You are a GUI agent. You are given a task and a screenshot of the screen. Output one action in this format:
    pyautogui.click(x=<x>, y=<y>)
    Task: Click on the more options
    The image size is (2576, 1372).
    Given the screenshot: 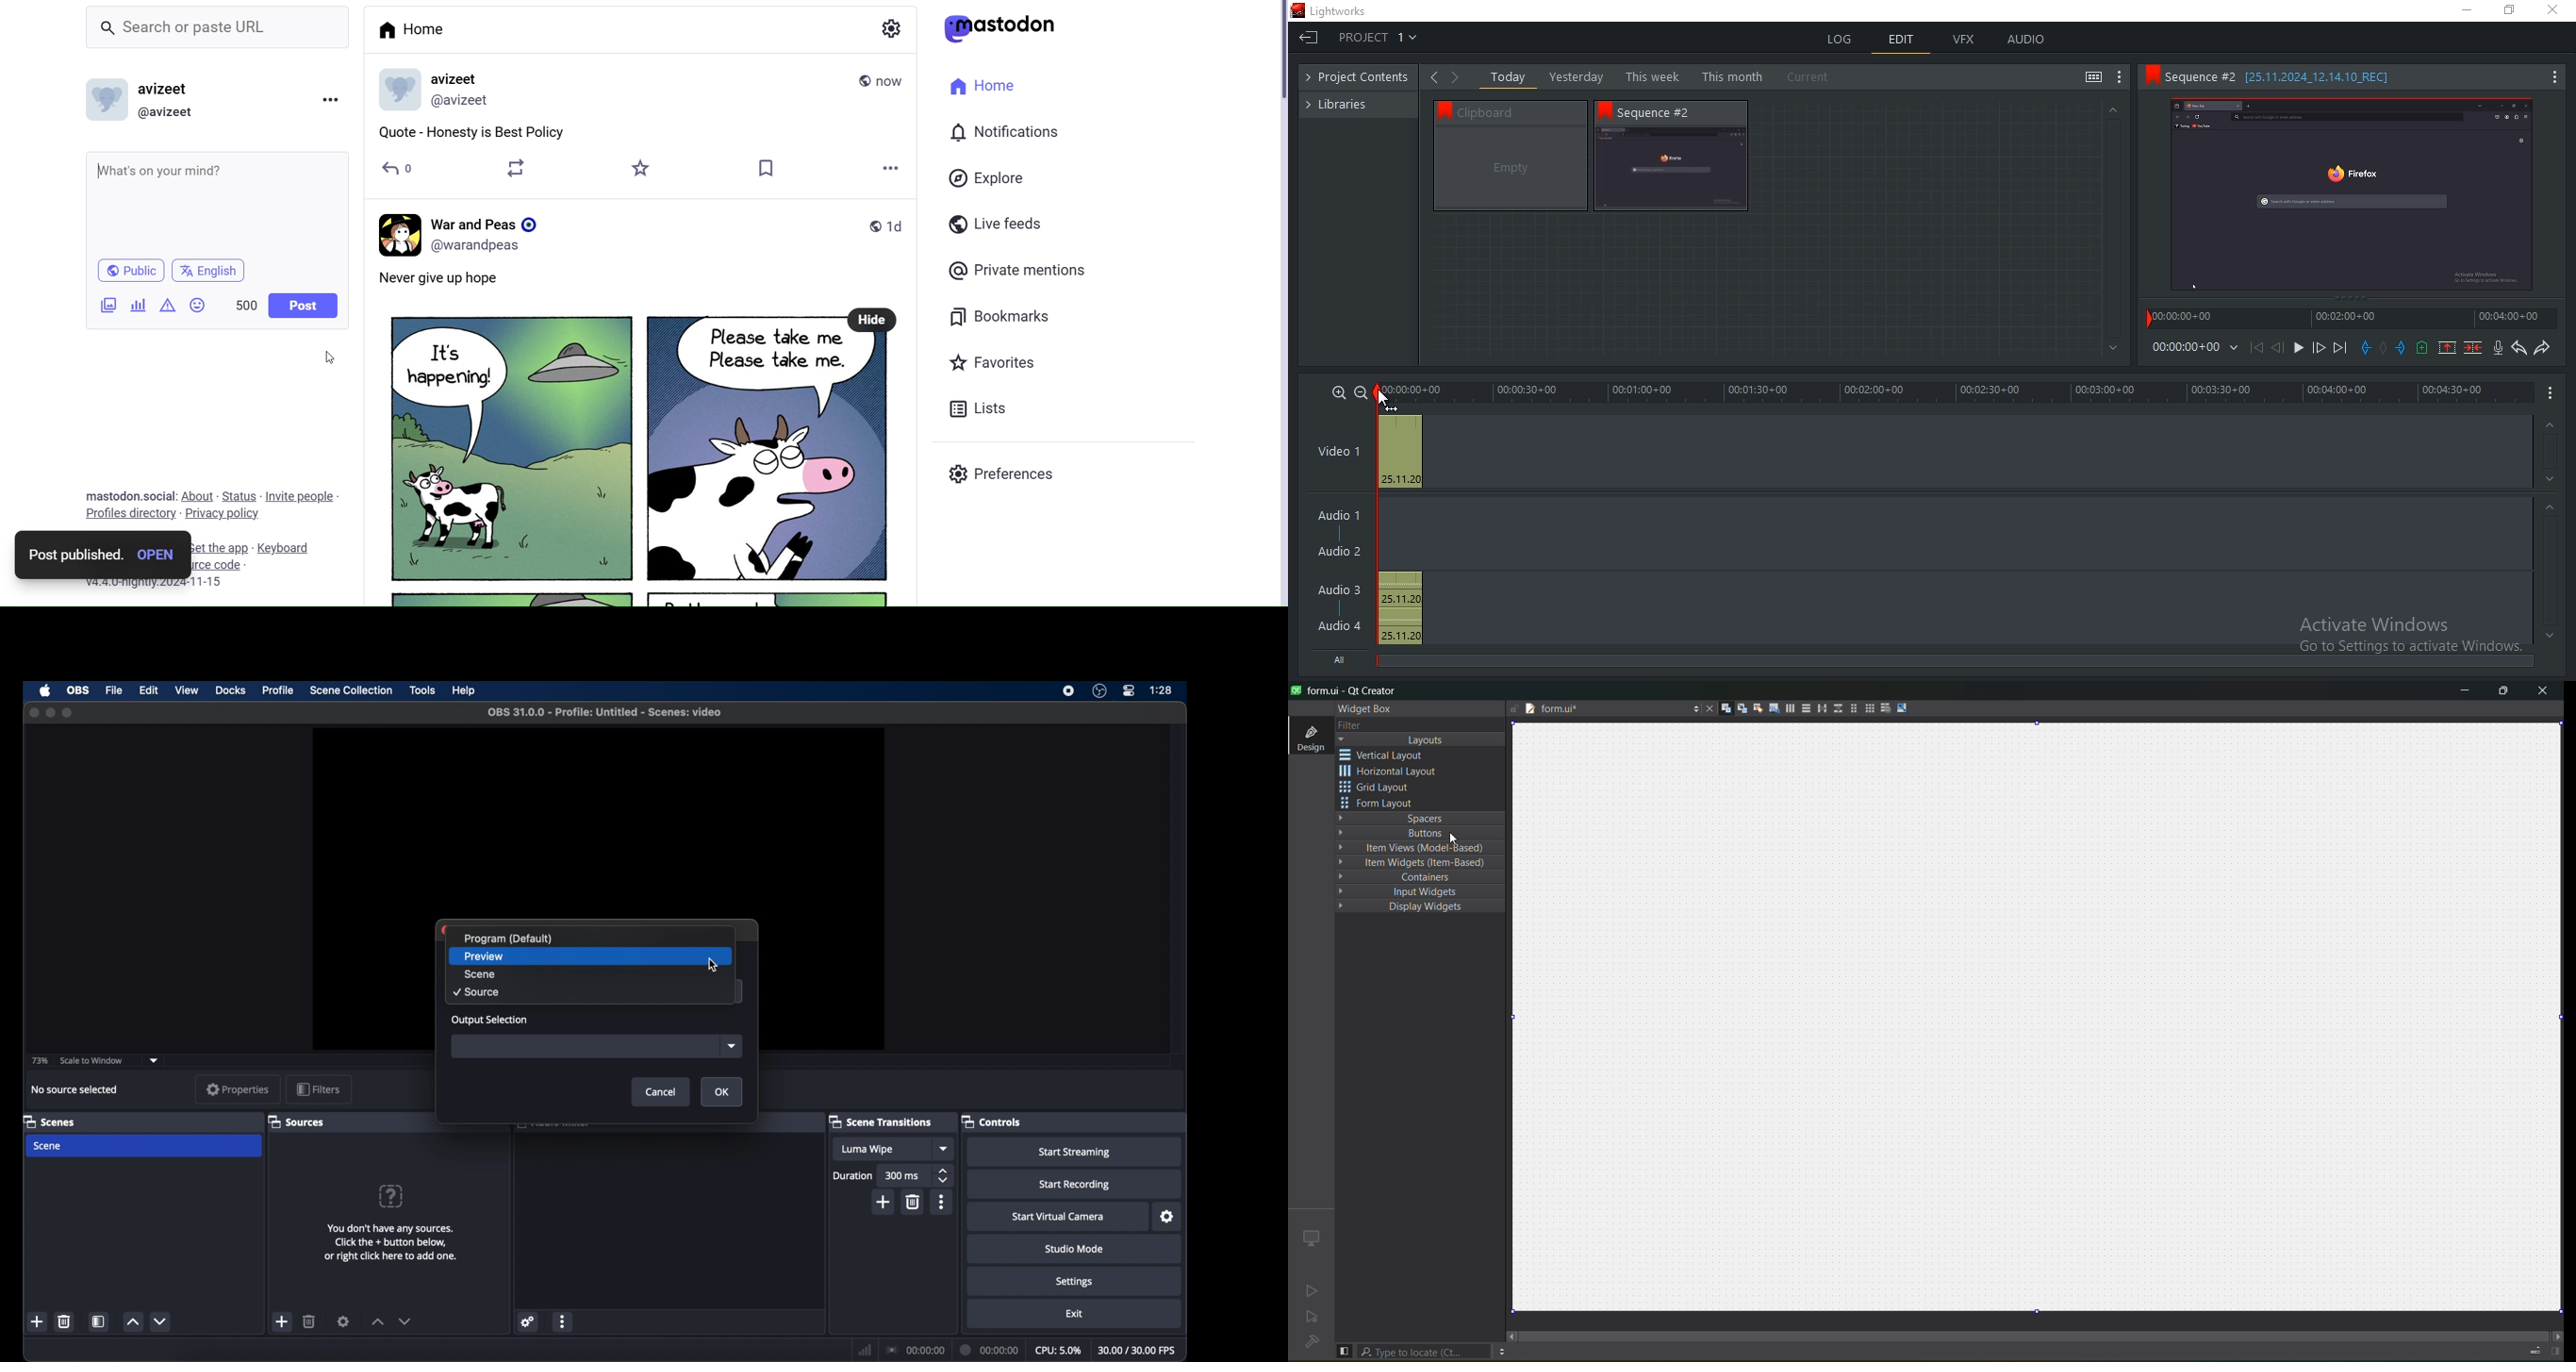 What is the action you would take?
    pyautogui.click(x=564, y=1322)
    